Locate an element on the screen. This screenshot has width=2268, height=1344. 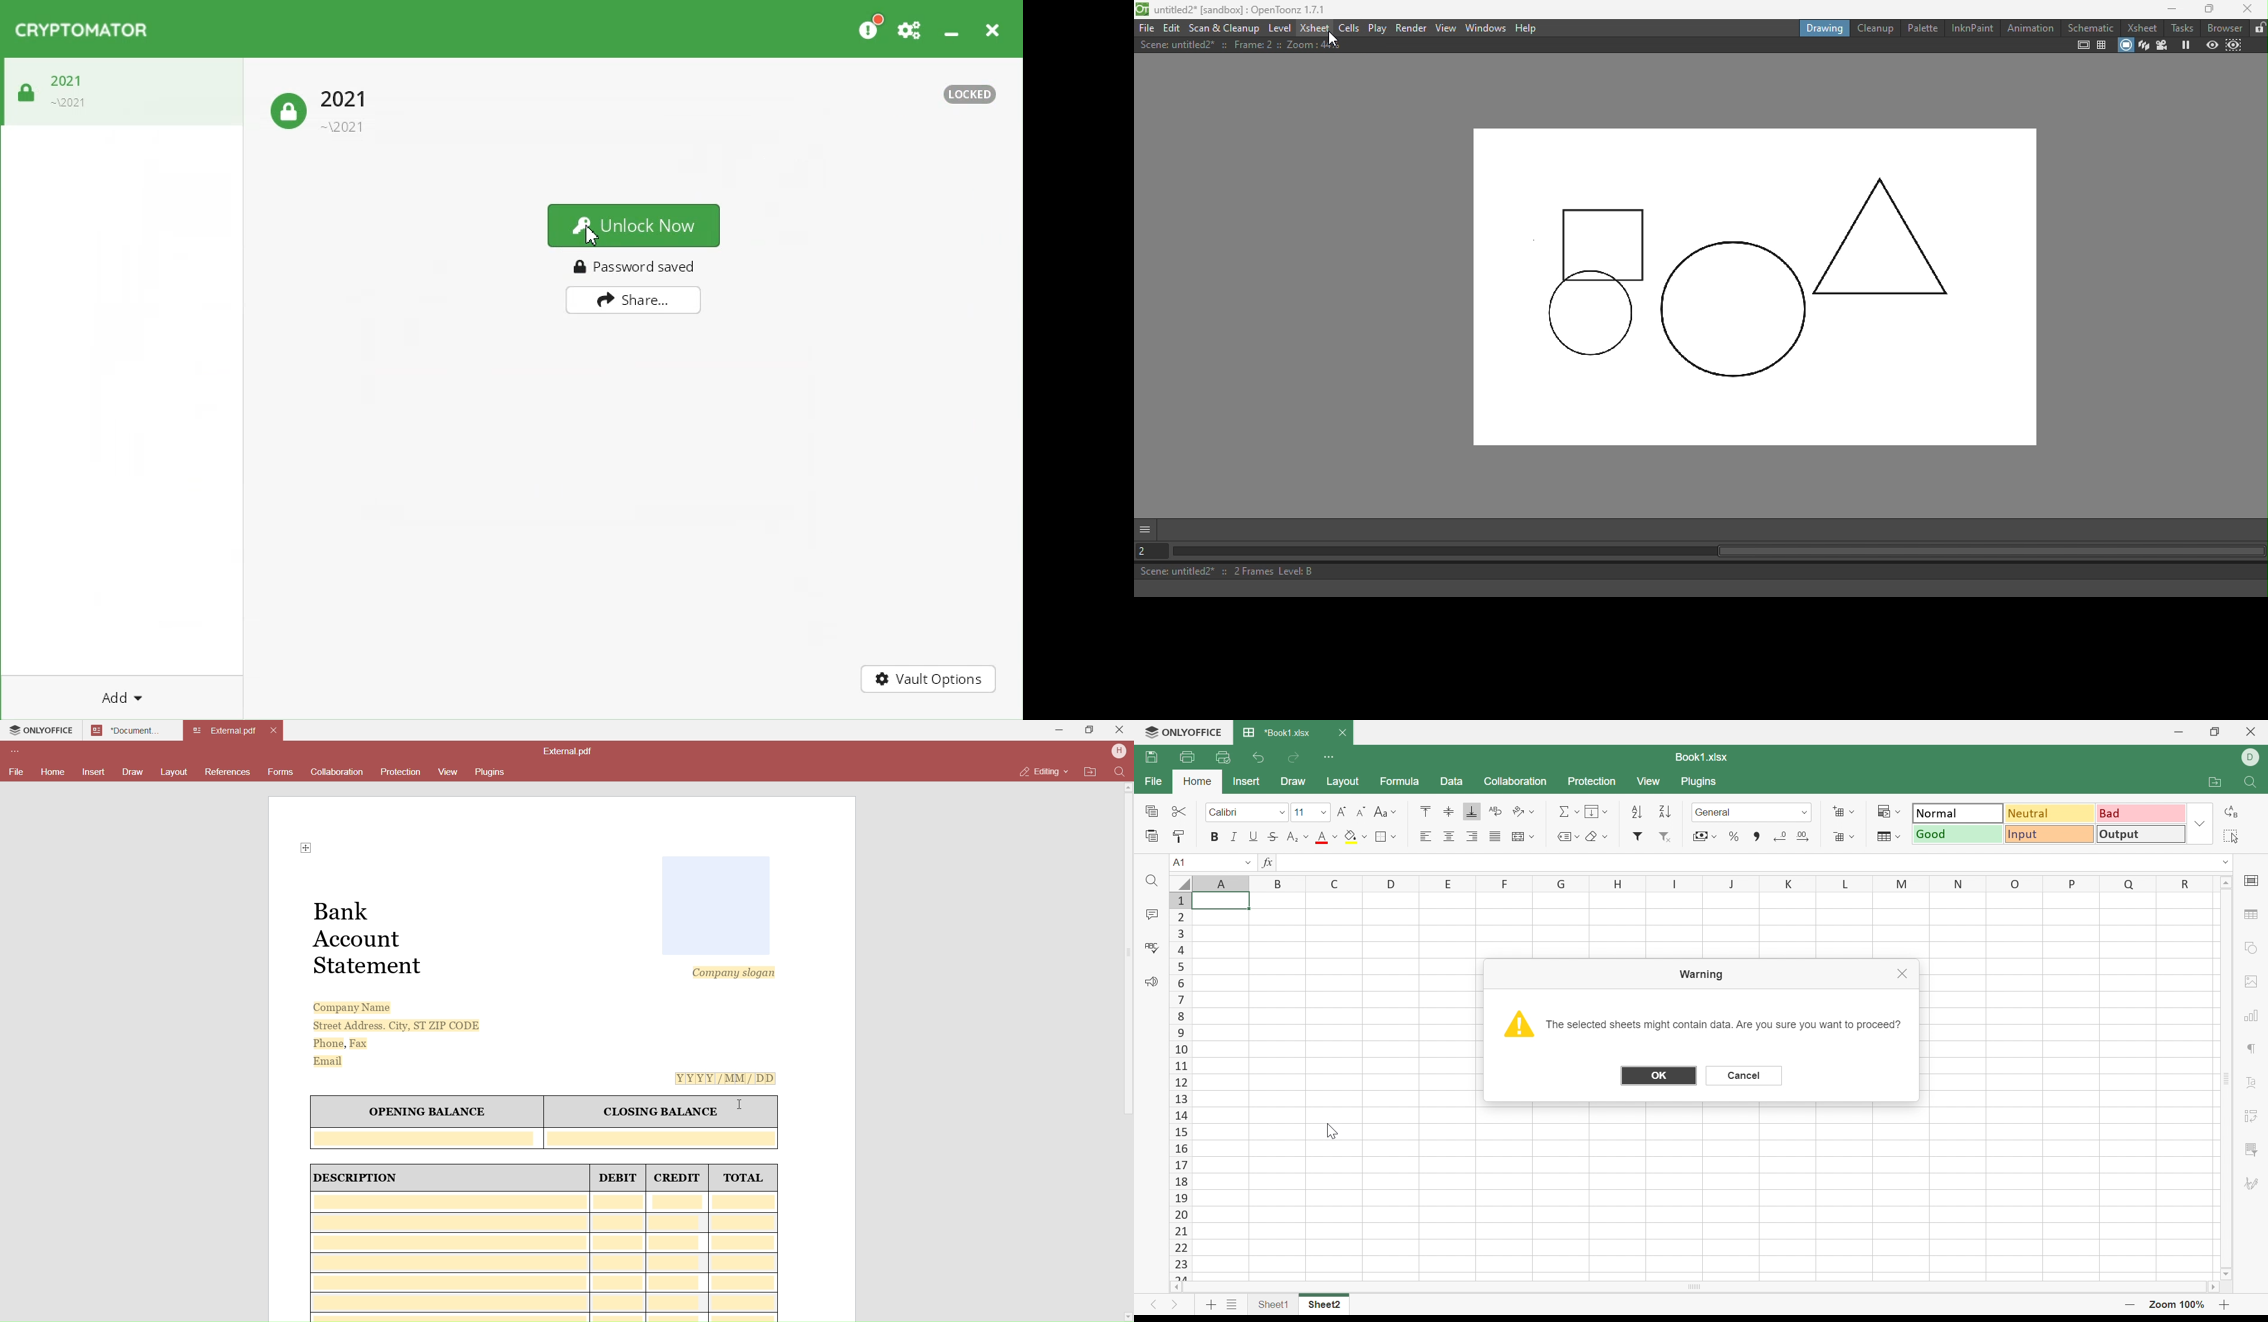
Close is located at coordinates (276, 732).